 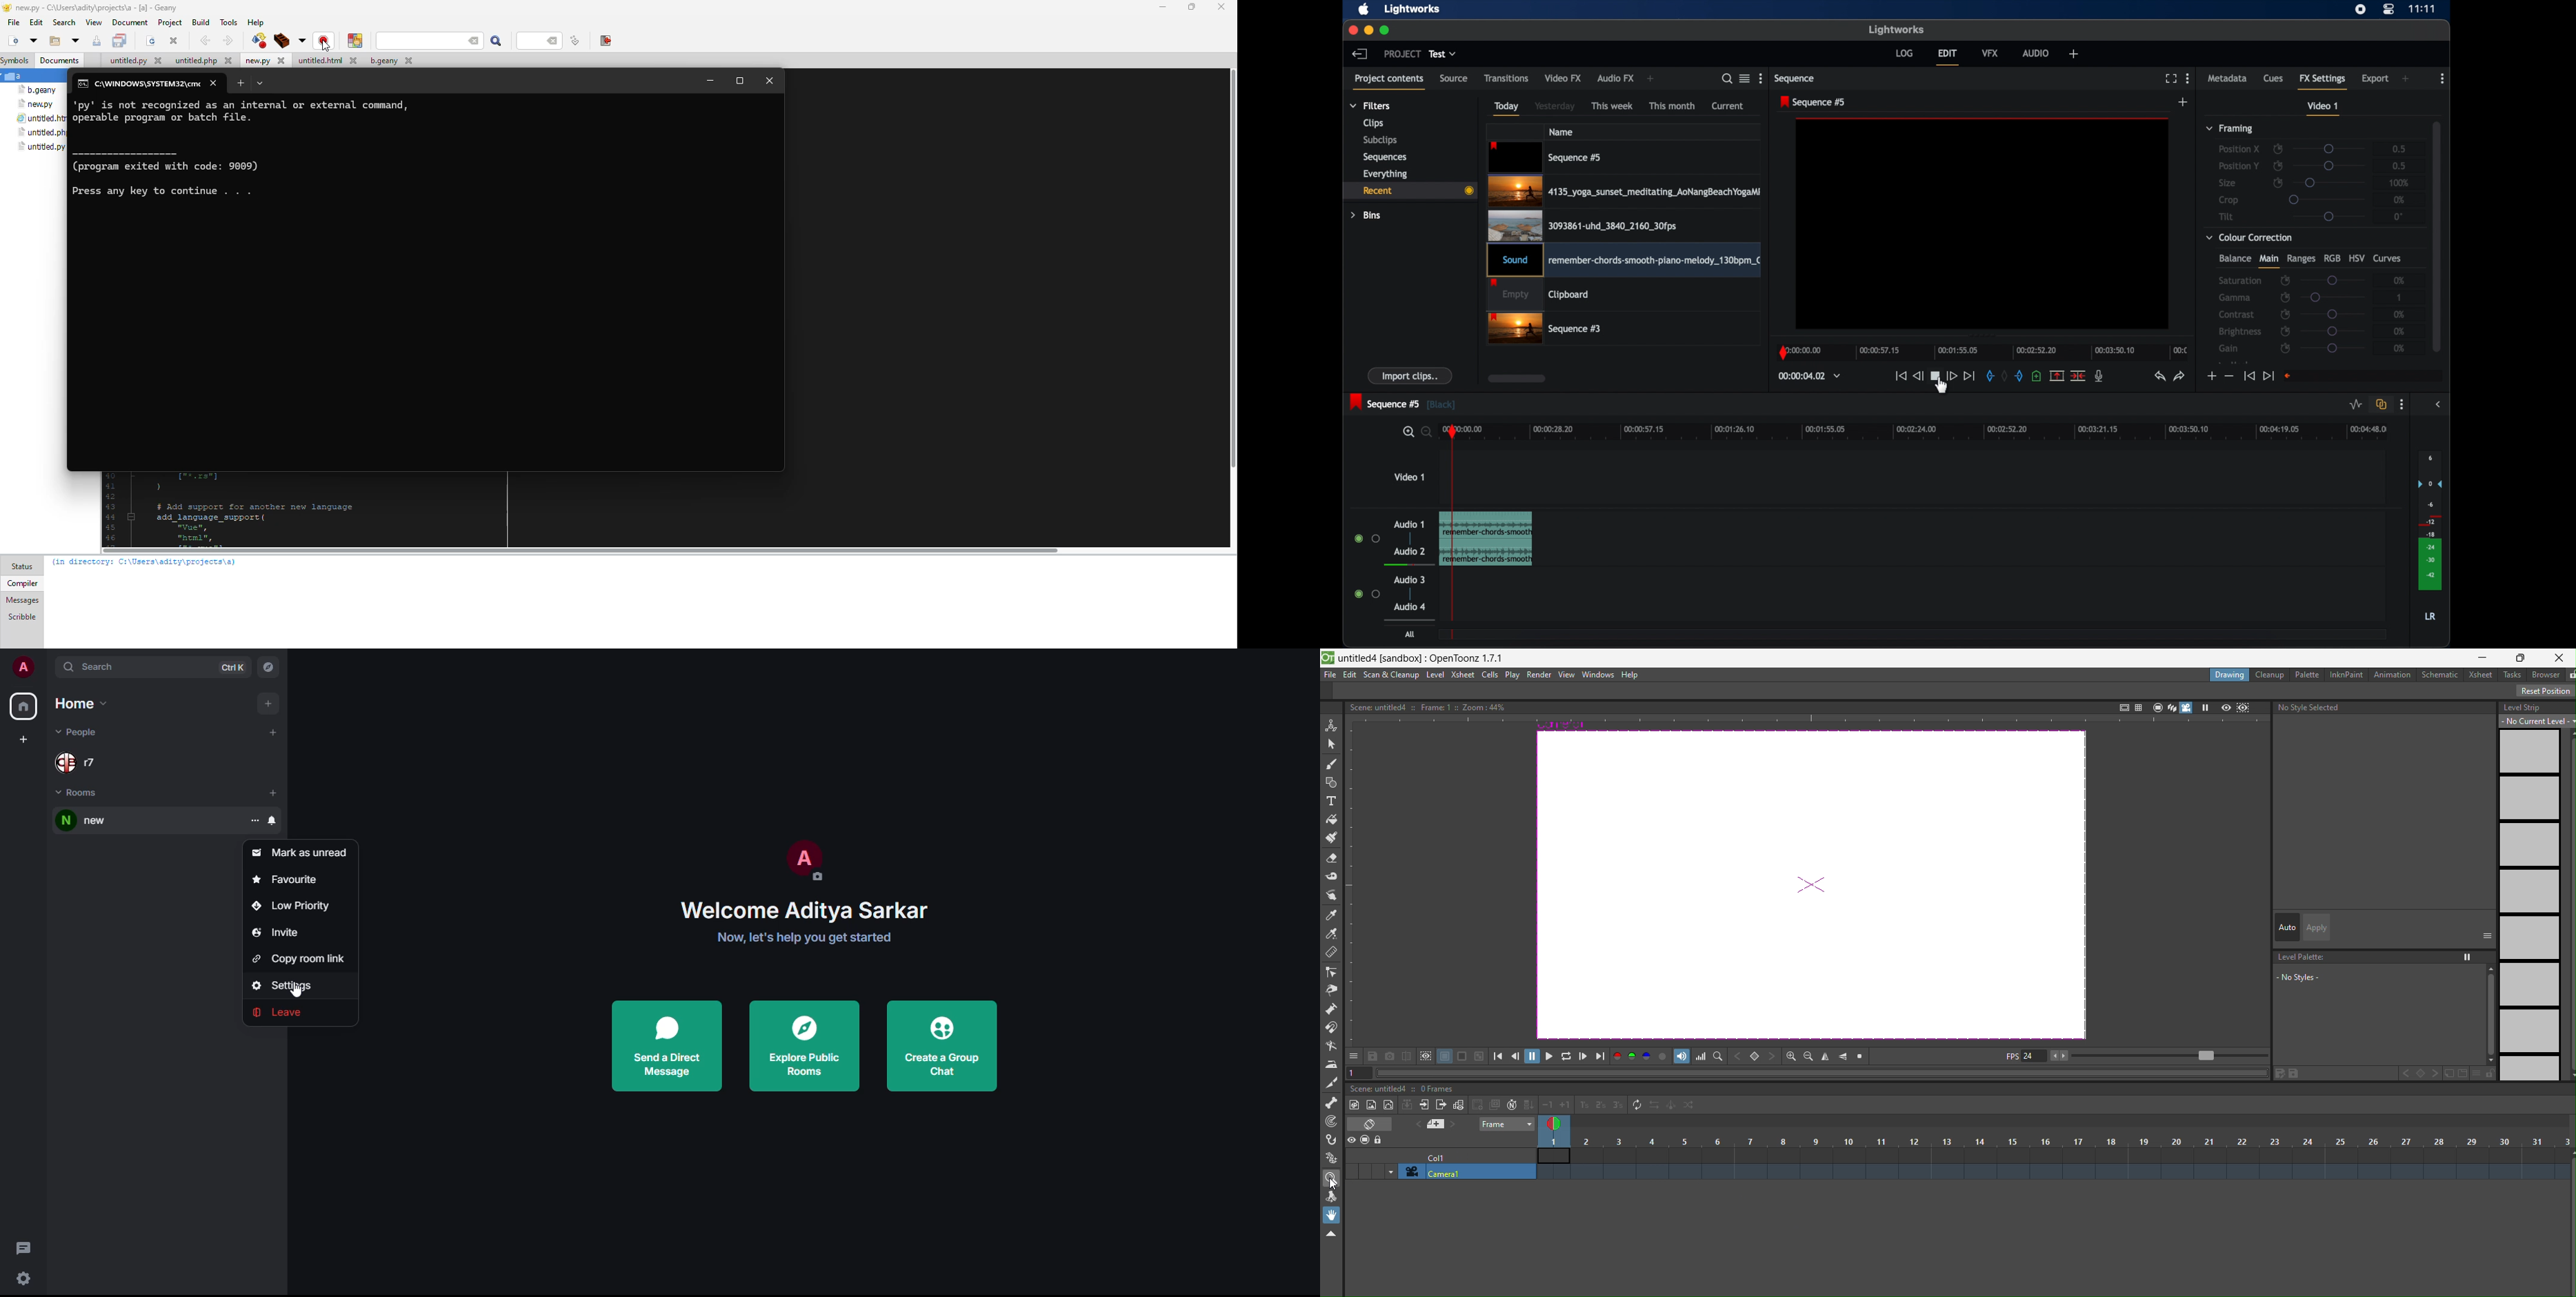 What do you see at coordinates (302, 853) in the screenshot?
I see `mark as unread` at bounding box center [302, 853].